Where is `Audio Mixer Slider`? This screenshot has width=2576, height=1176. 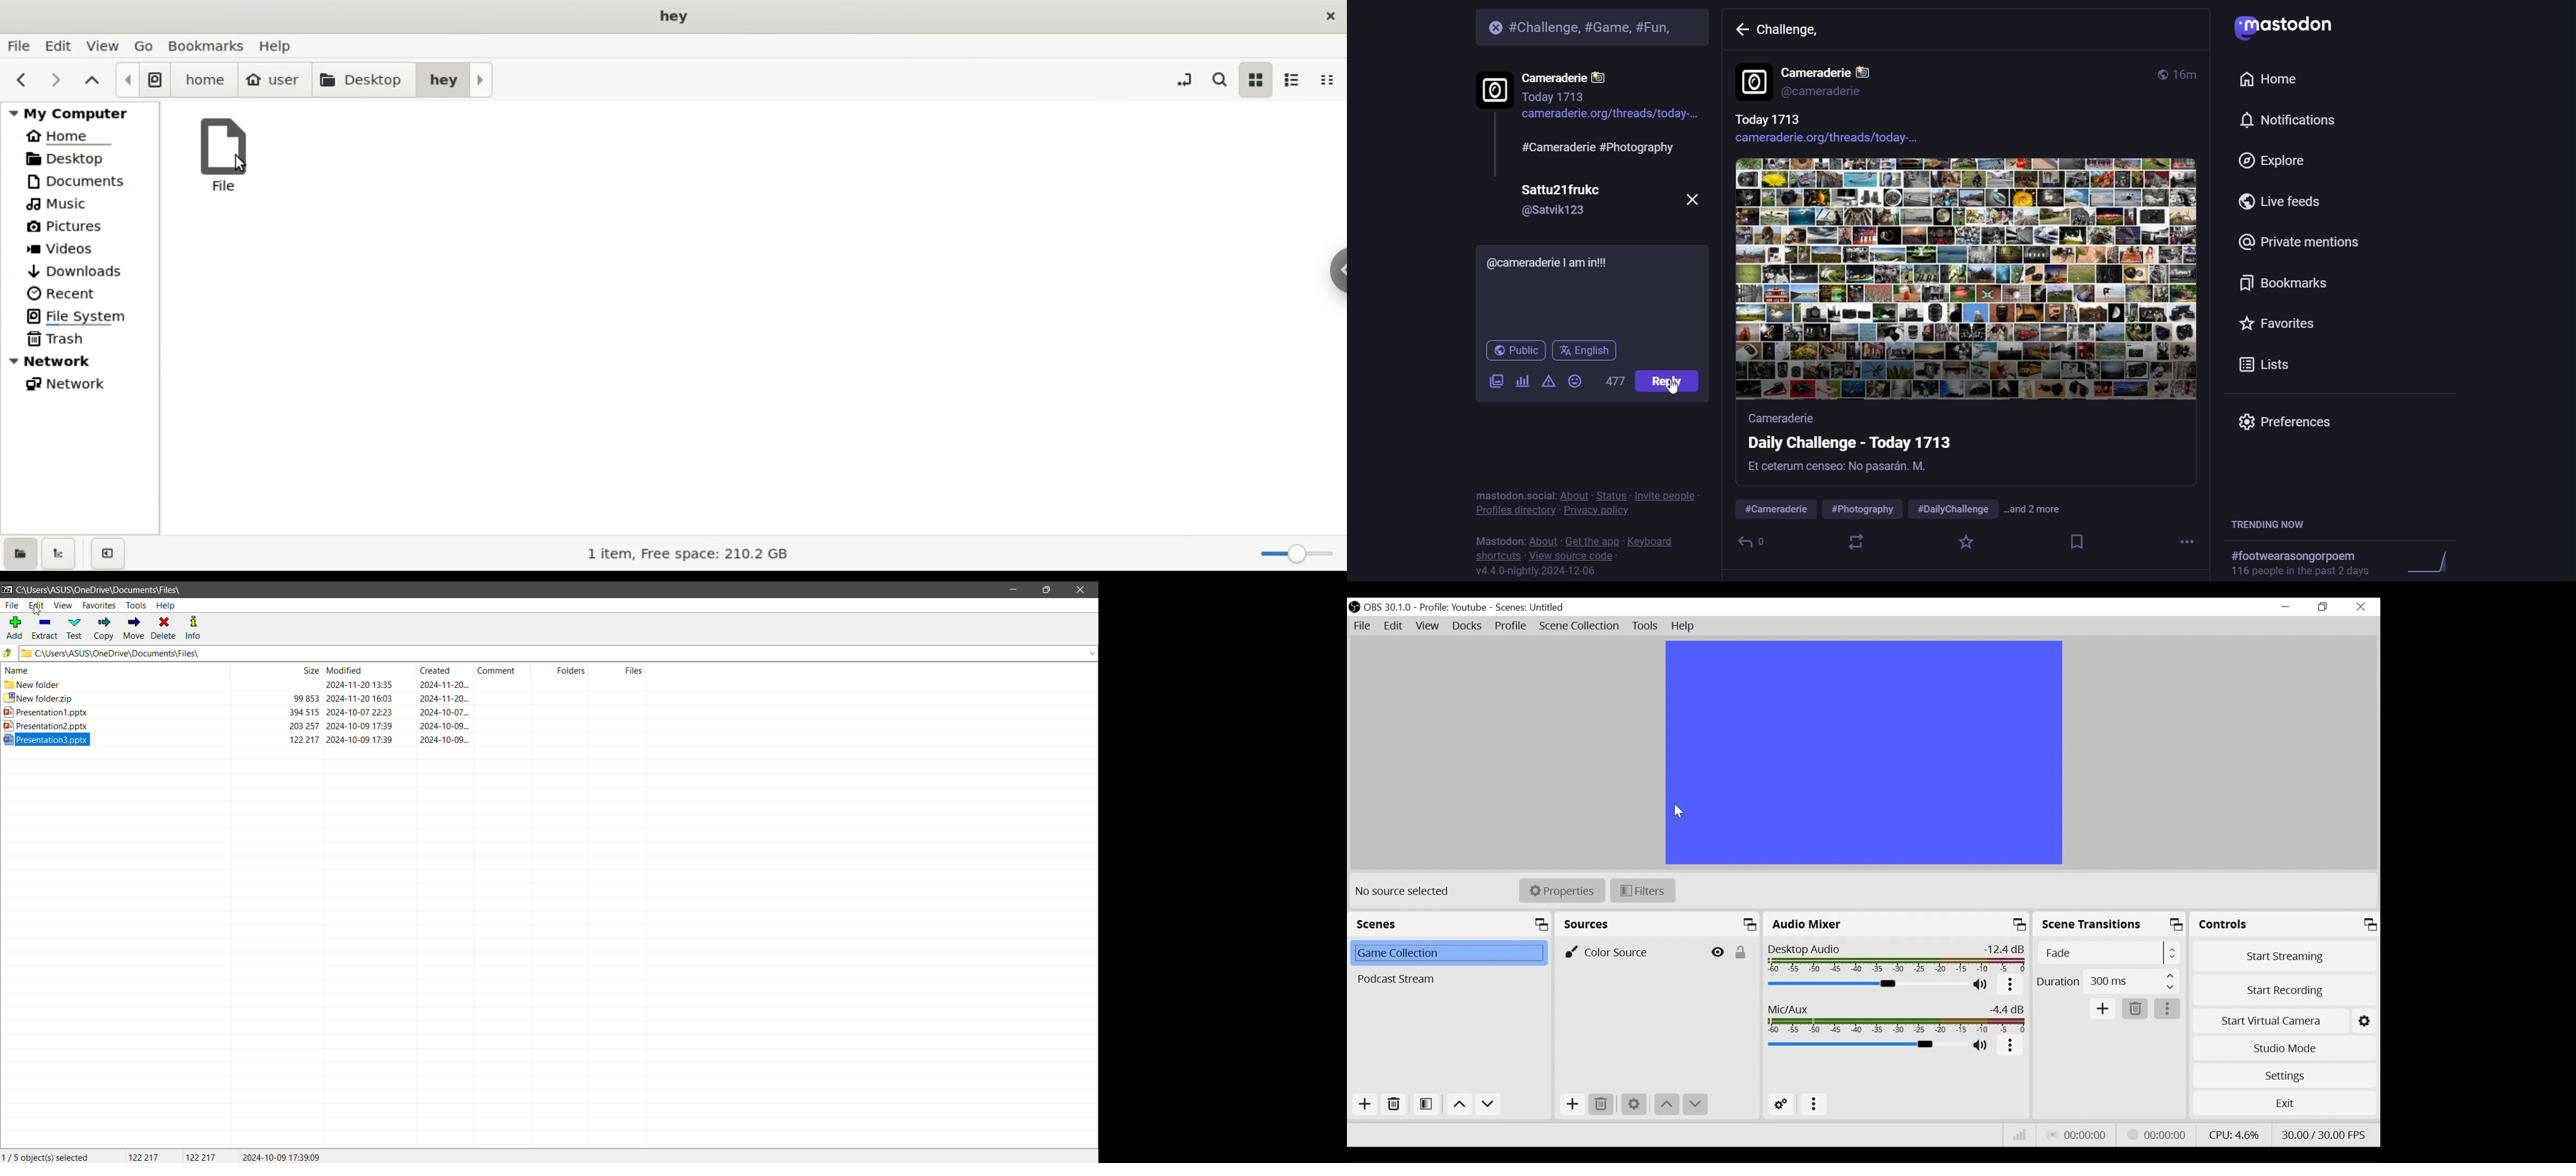 Audio Mixer Slider is located at coordinates (1866, 984).